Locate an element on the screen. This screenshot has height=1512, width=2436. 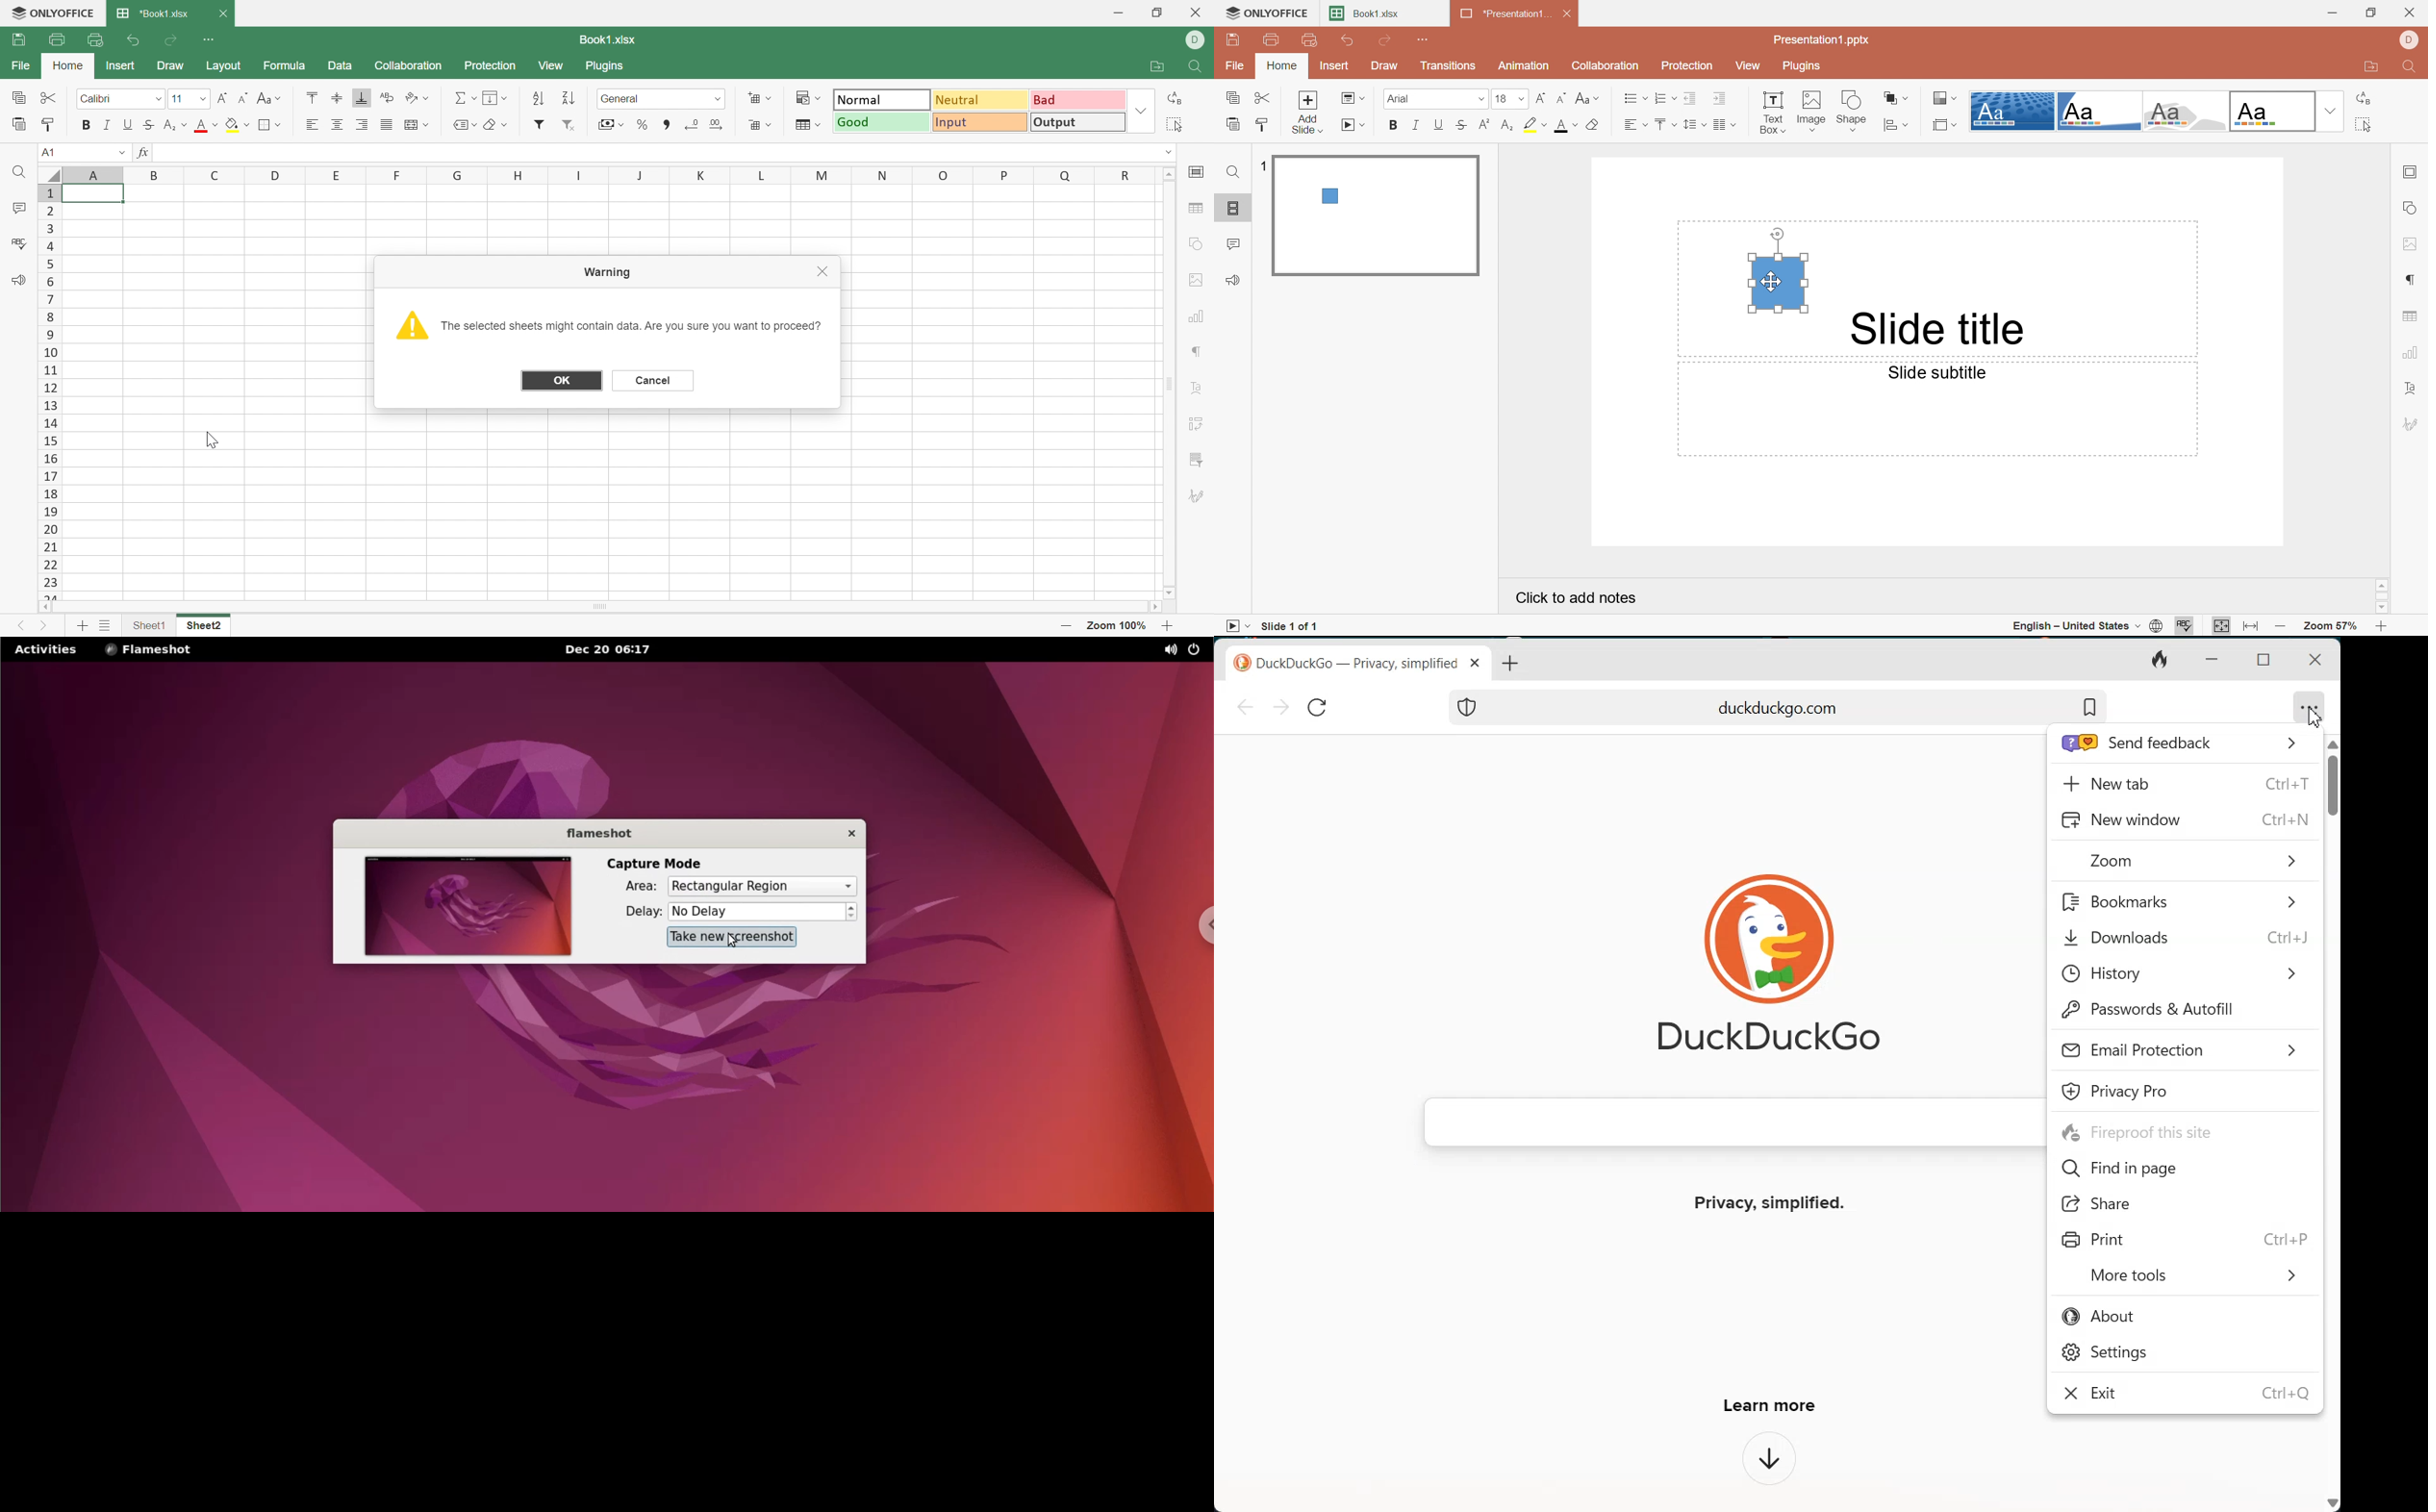
Zoom 100% is located at coordinates (1119, 626).